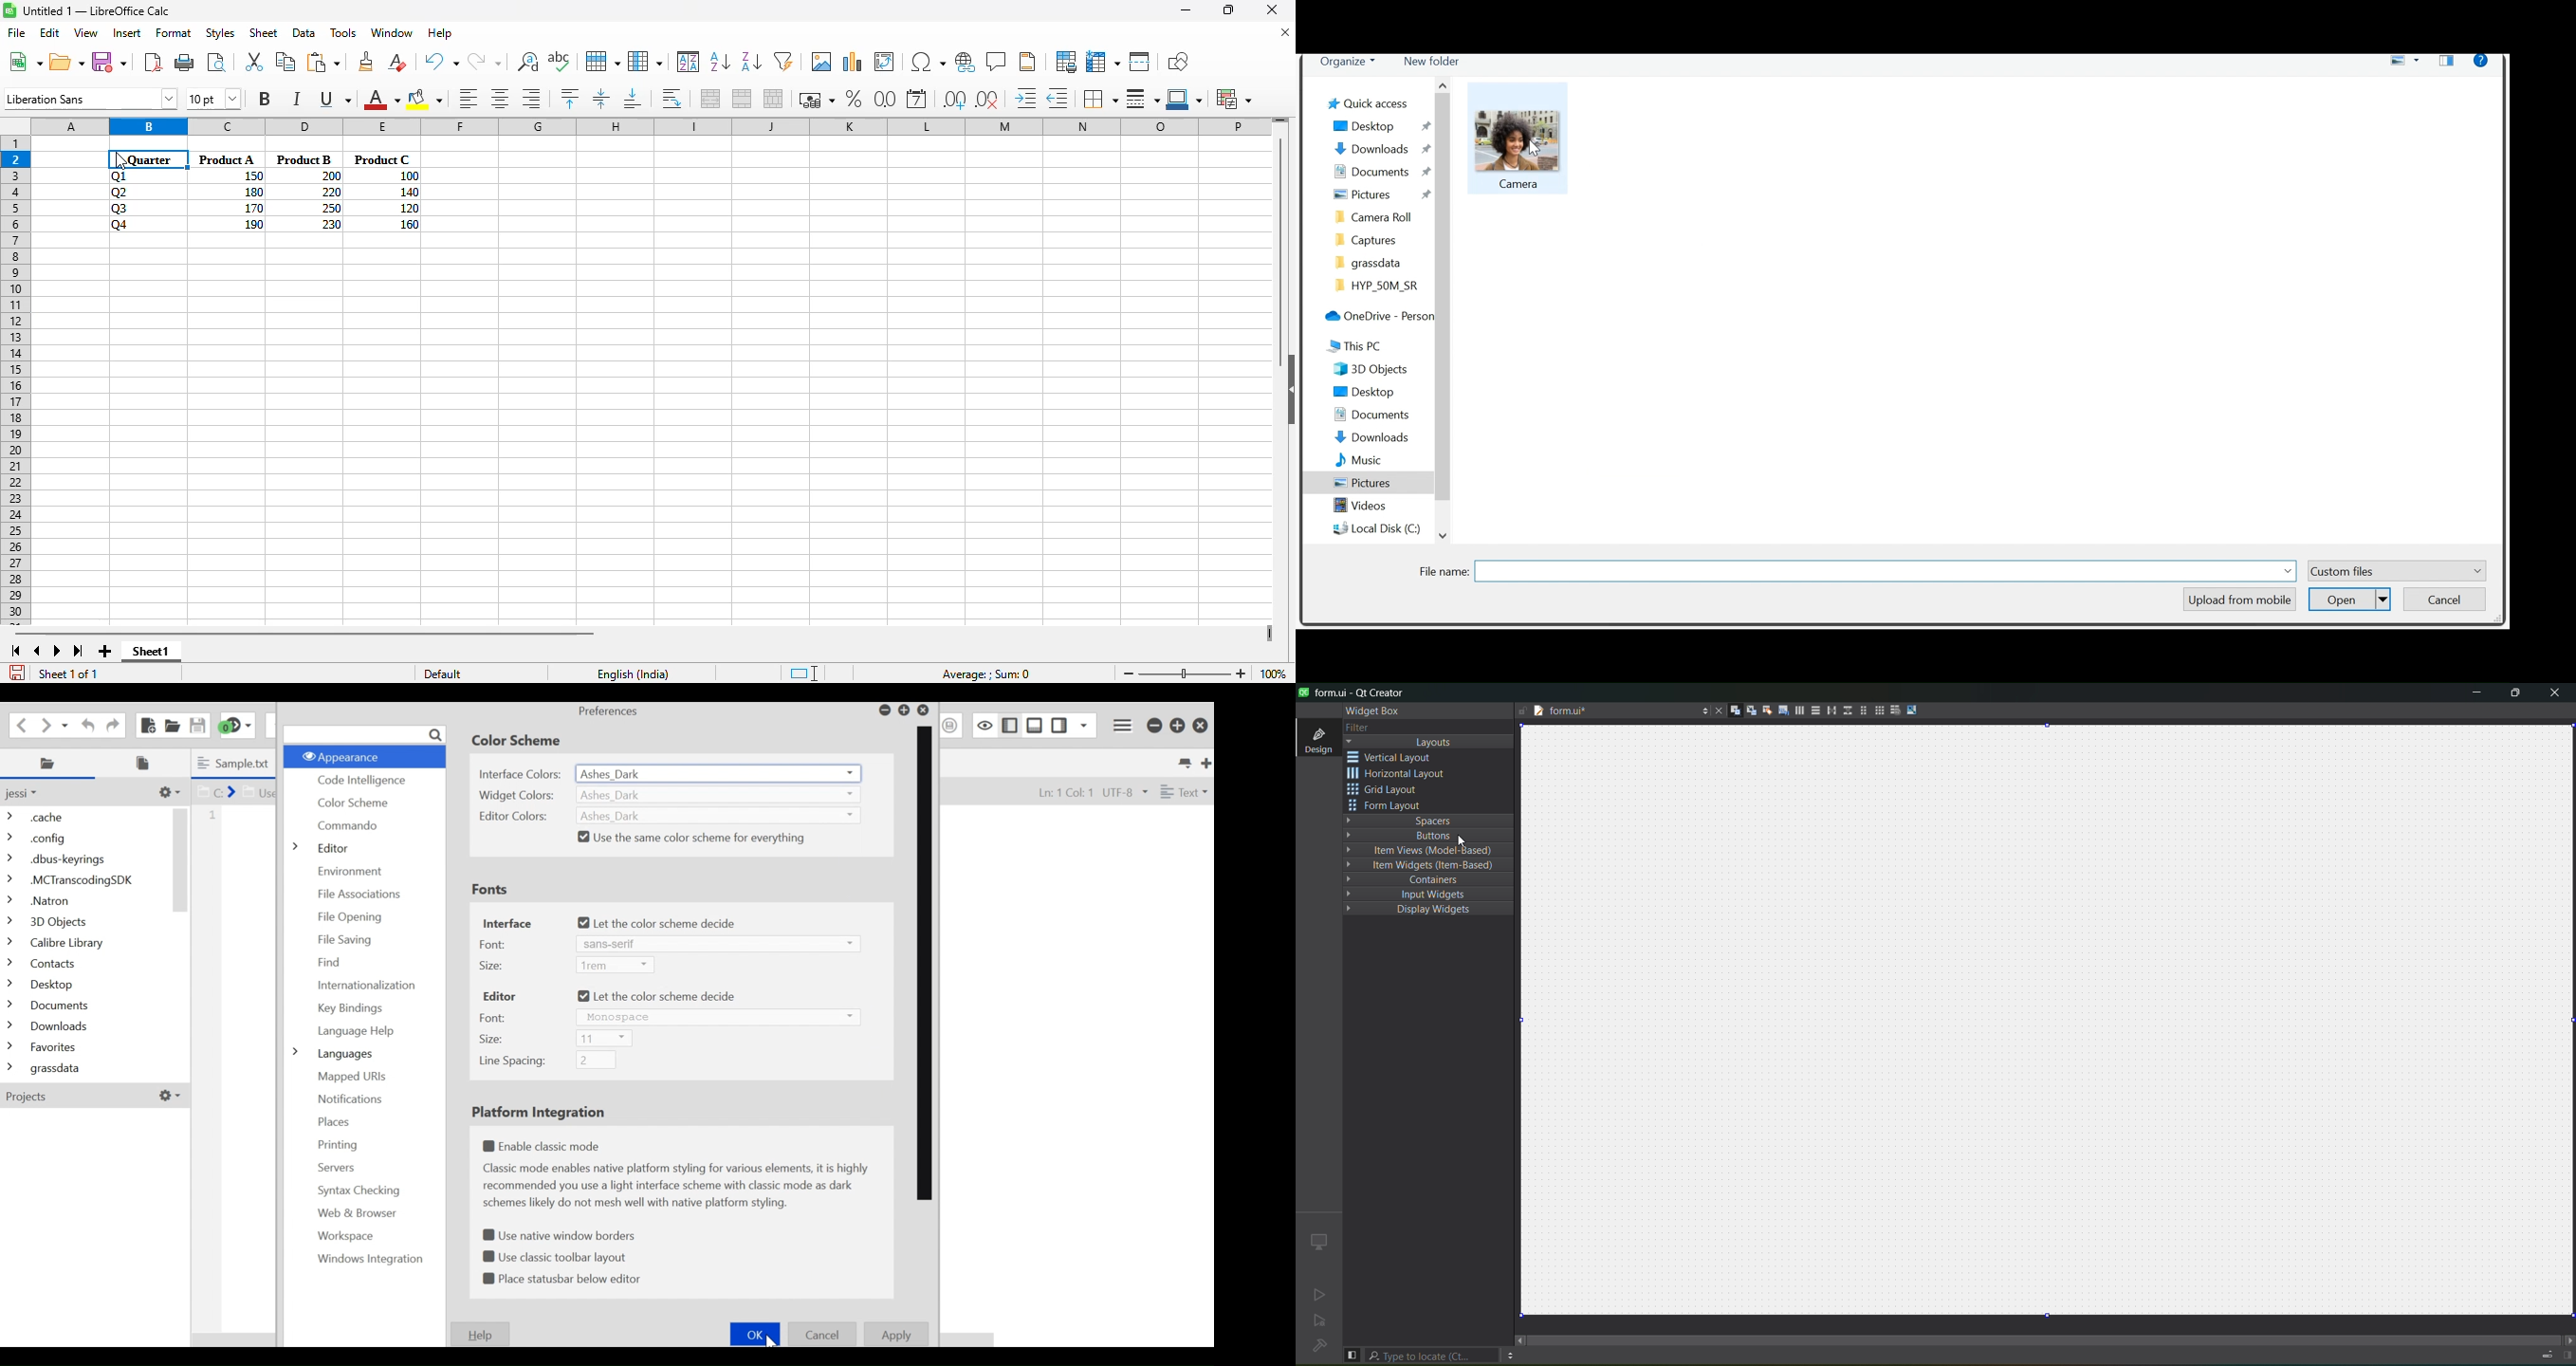  Describe the element at coordinates (331, 225) in the screenshot. I see `230` at that location.